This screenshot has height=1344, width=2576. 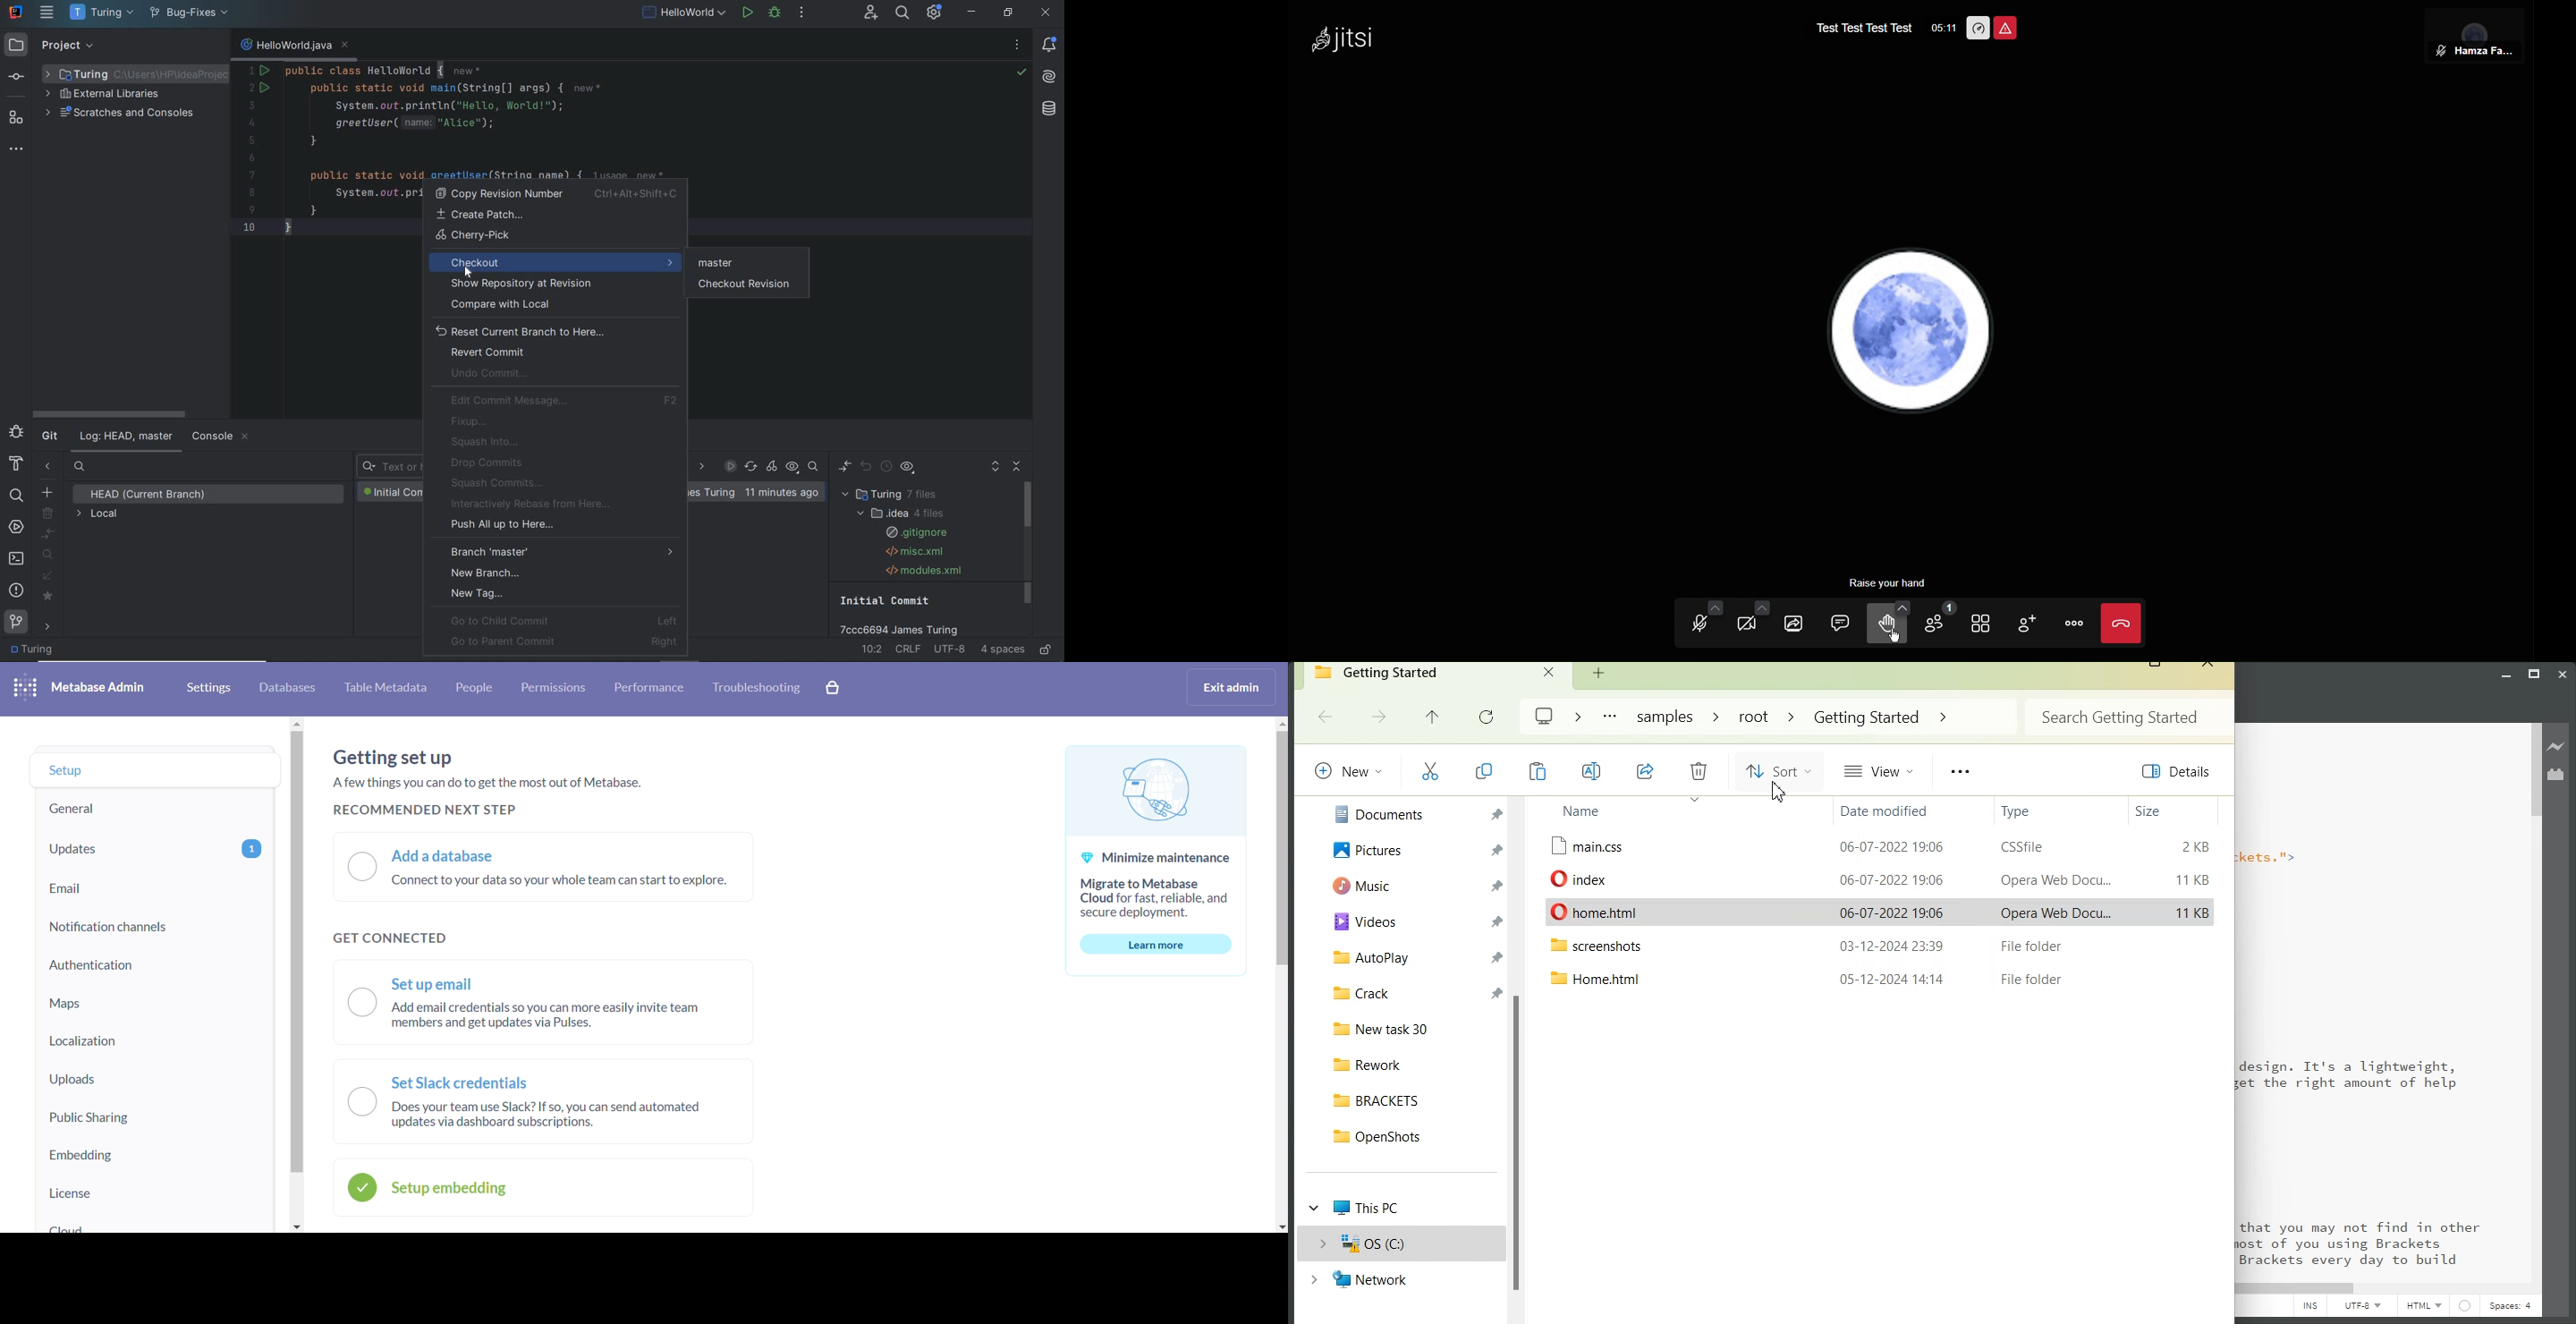 I want to click on problems, so click(x=17, y=590).